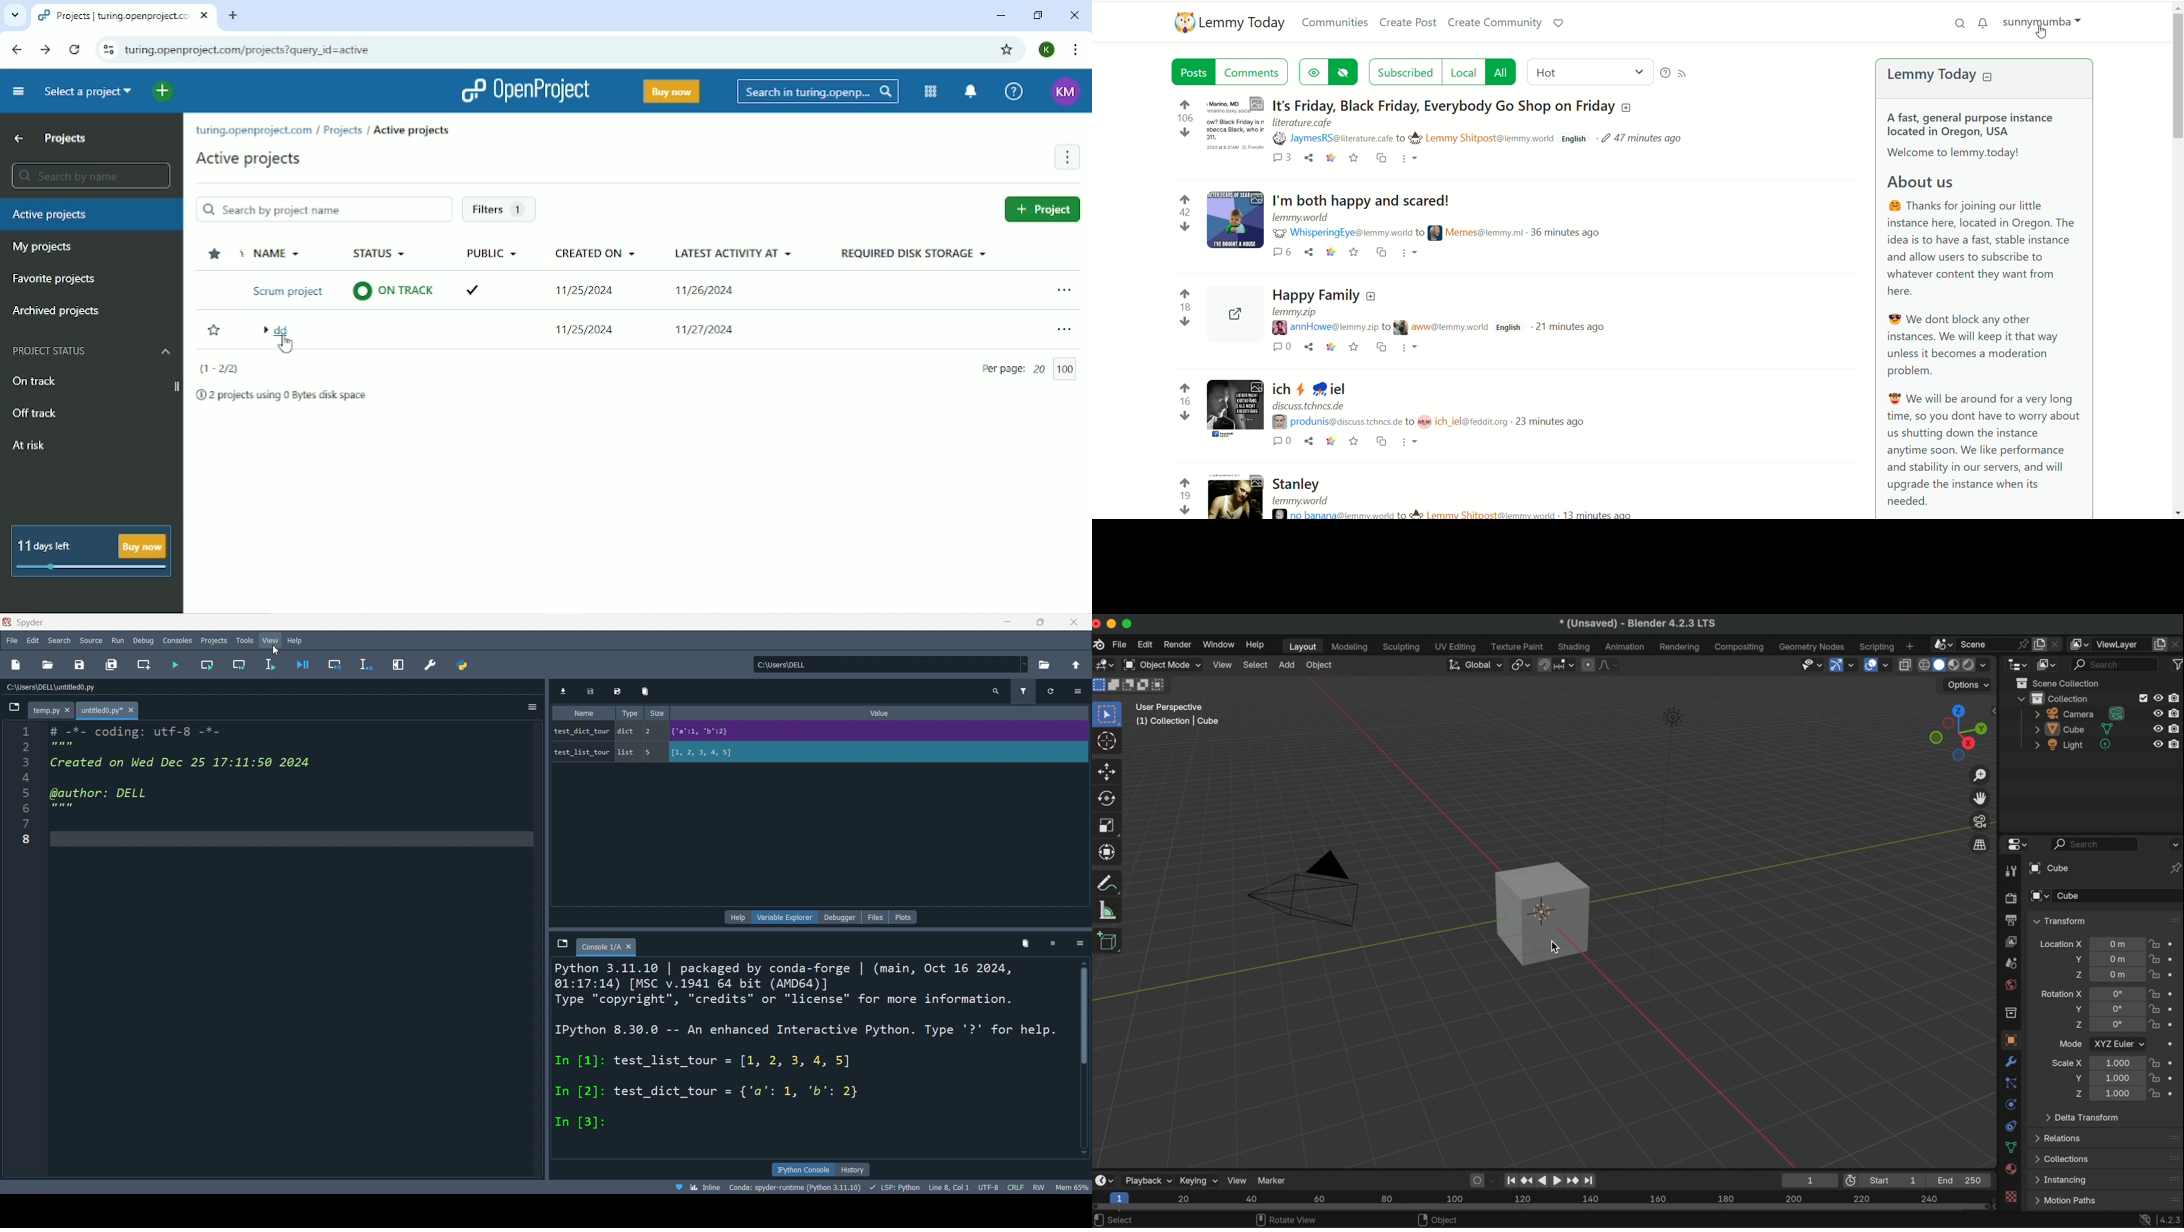  What do you see at coordinates (290, 334) in the screenshot?
I see `dd` at bounding box center [290, 334].